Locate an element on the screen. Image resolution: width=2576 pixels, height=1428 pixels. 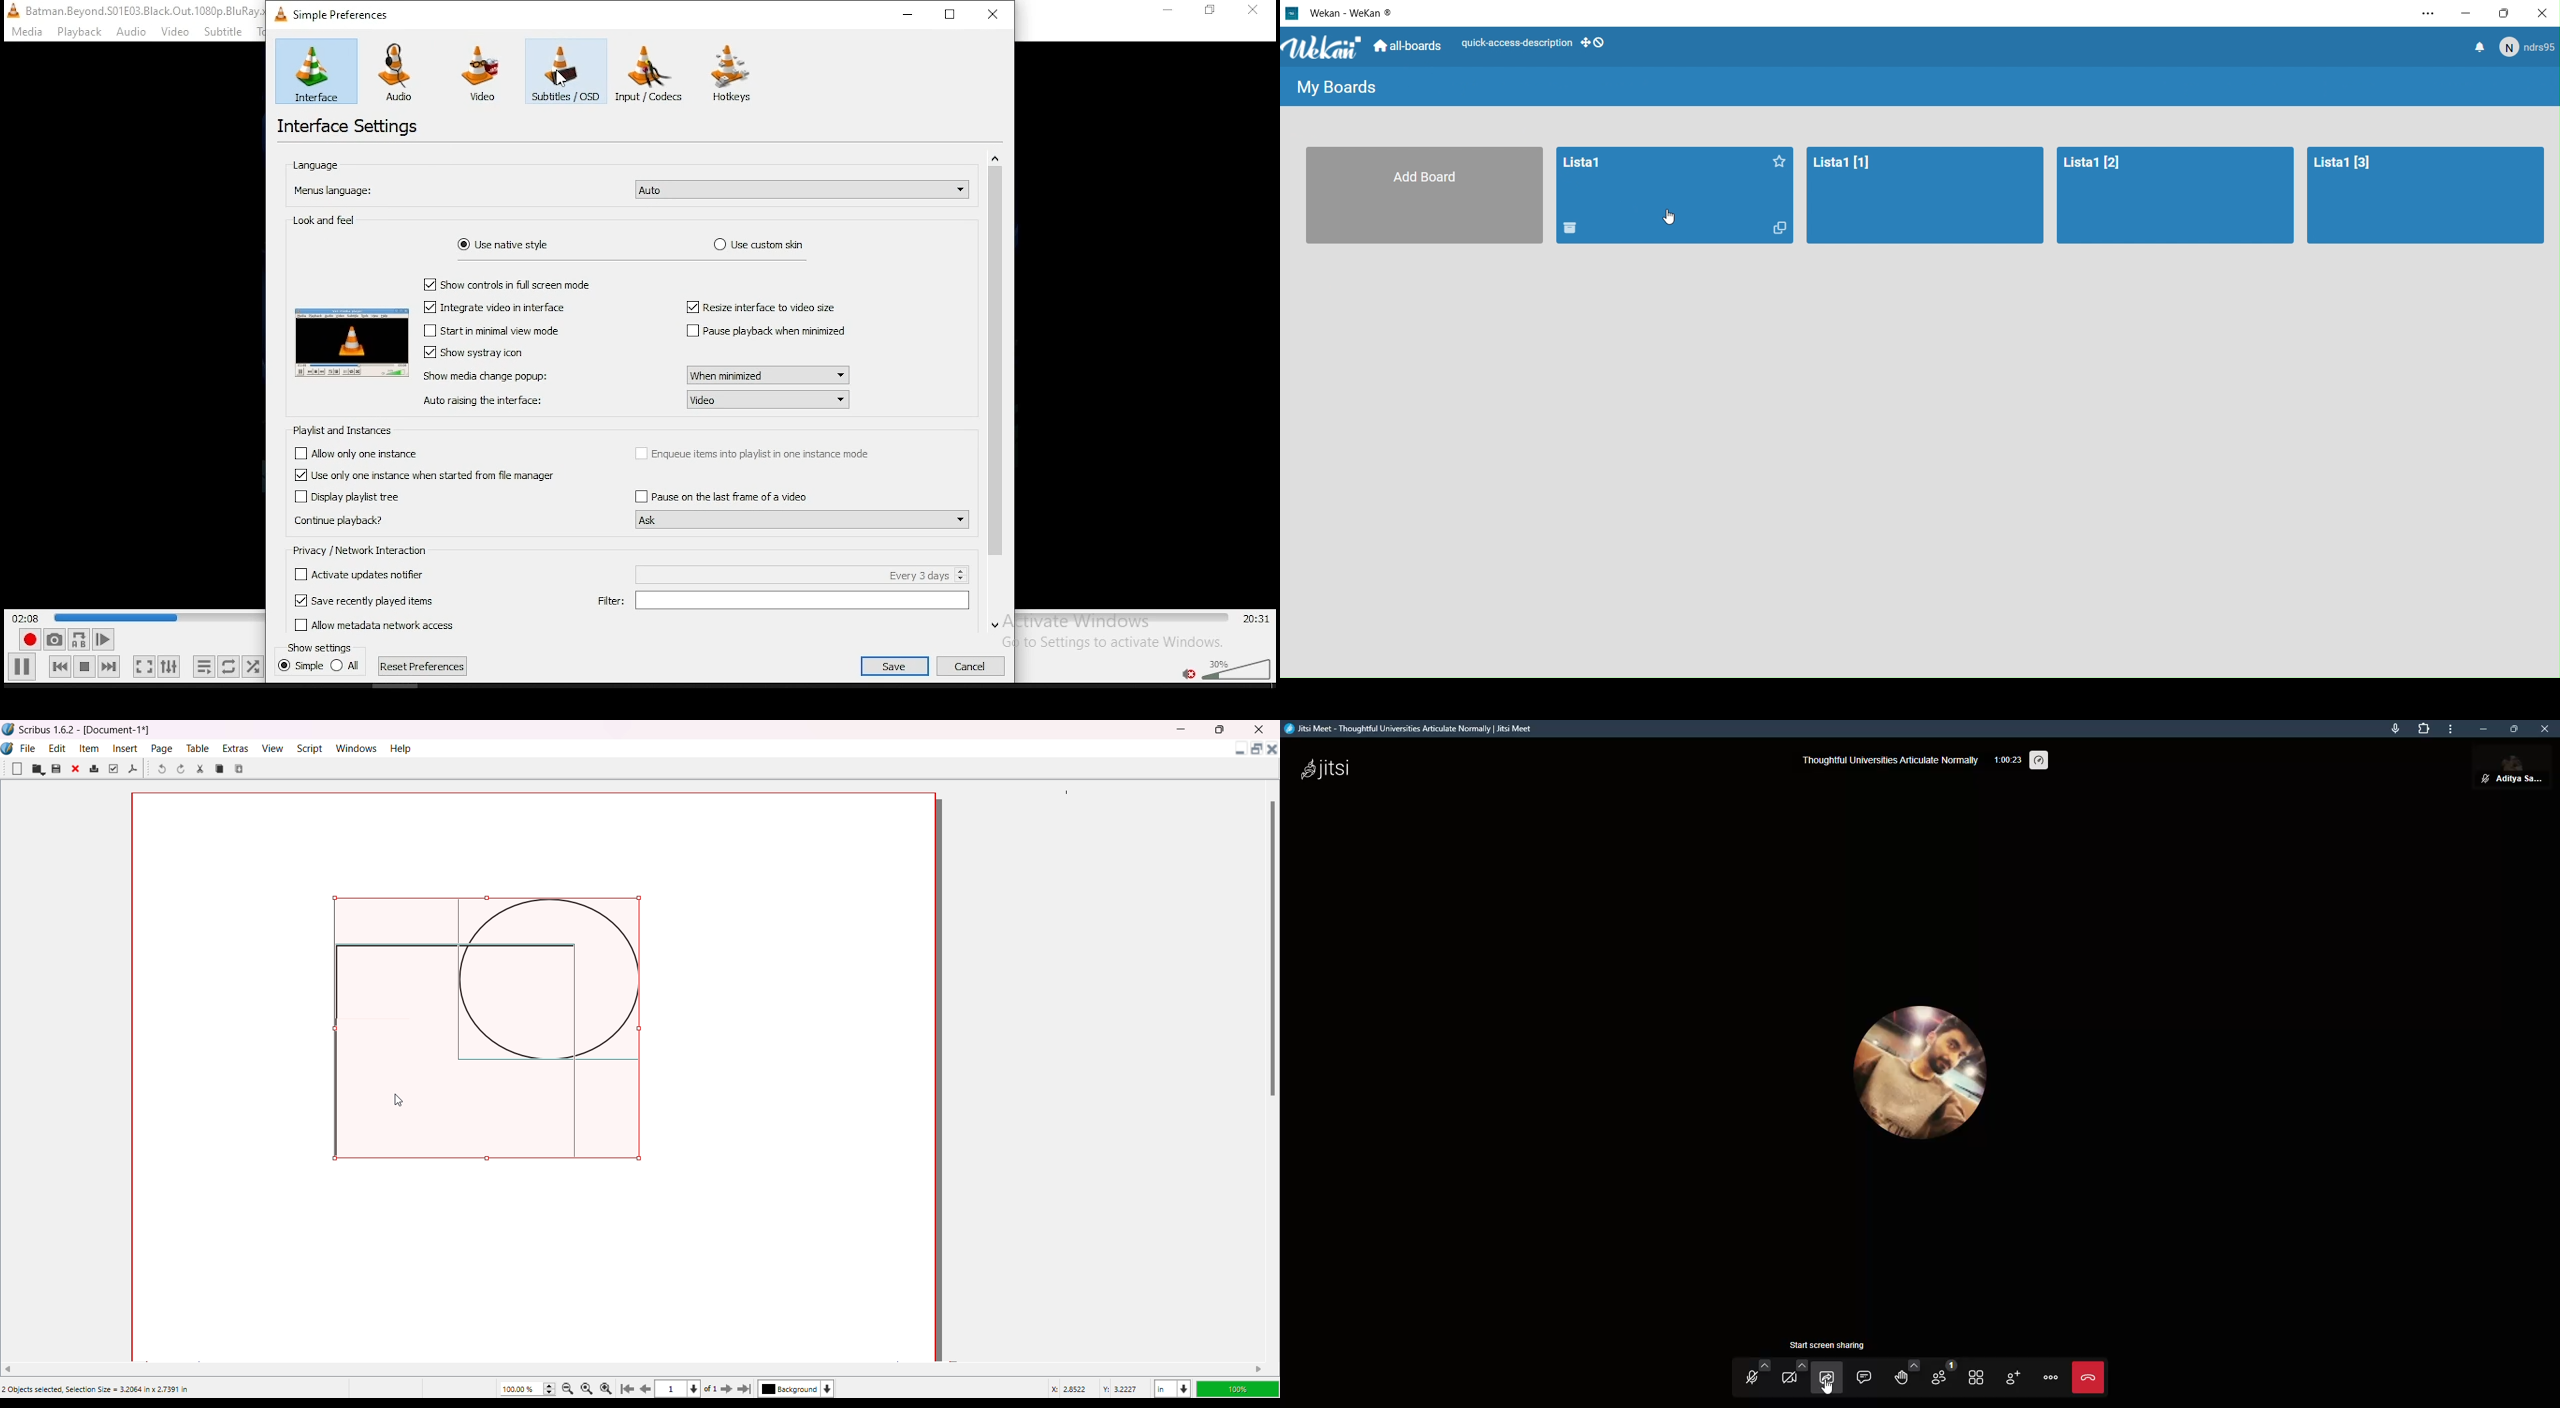
Board 3 is located at coordinates (2175, 195).